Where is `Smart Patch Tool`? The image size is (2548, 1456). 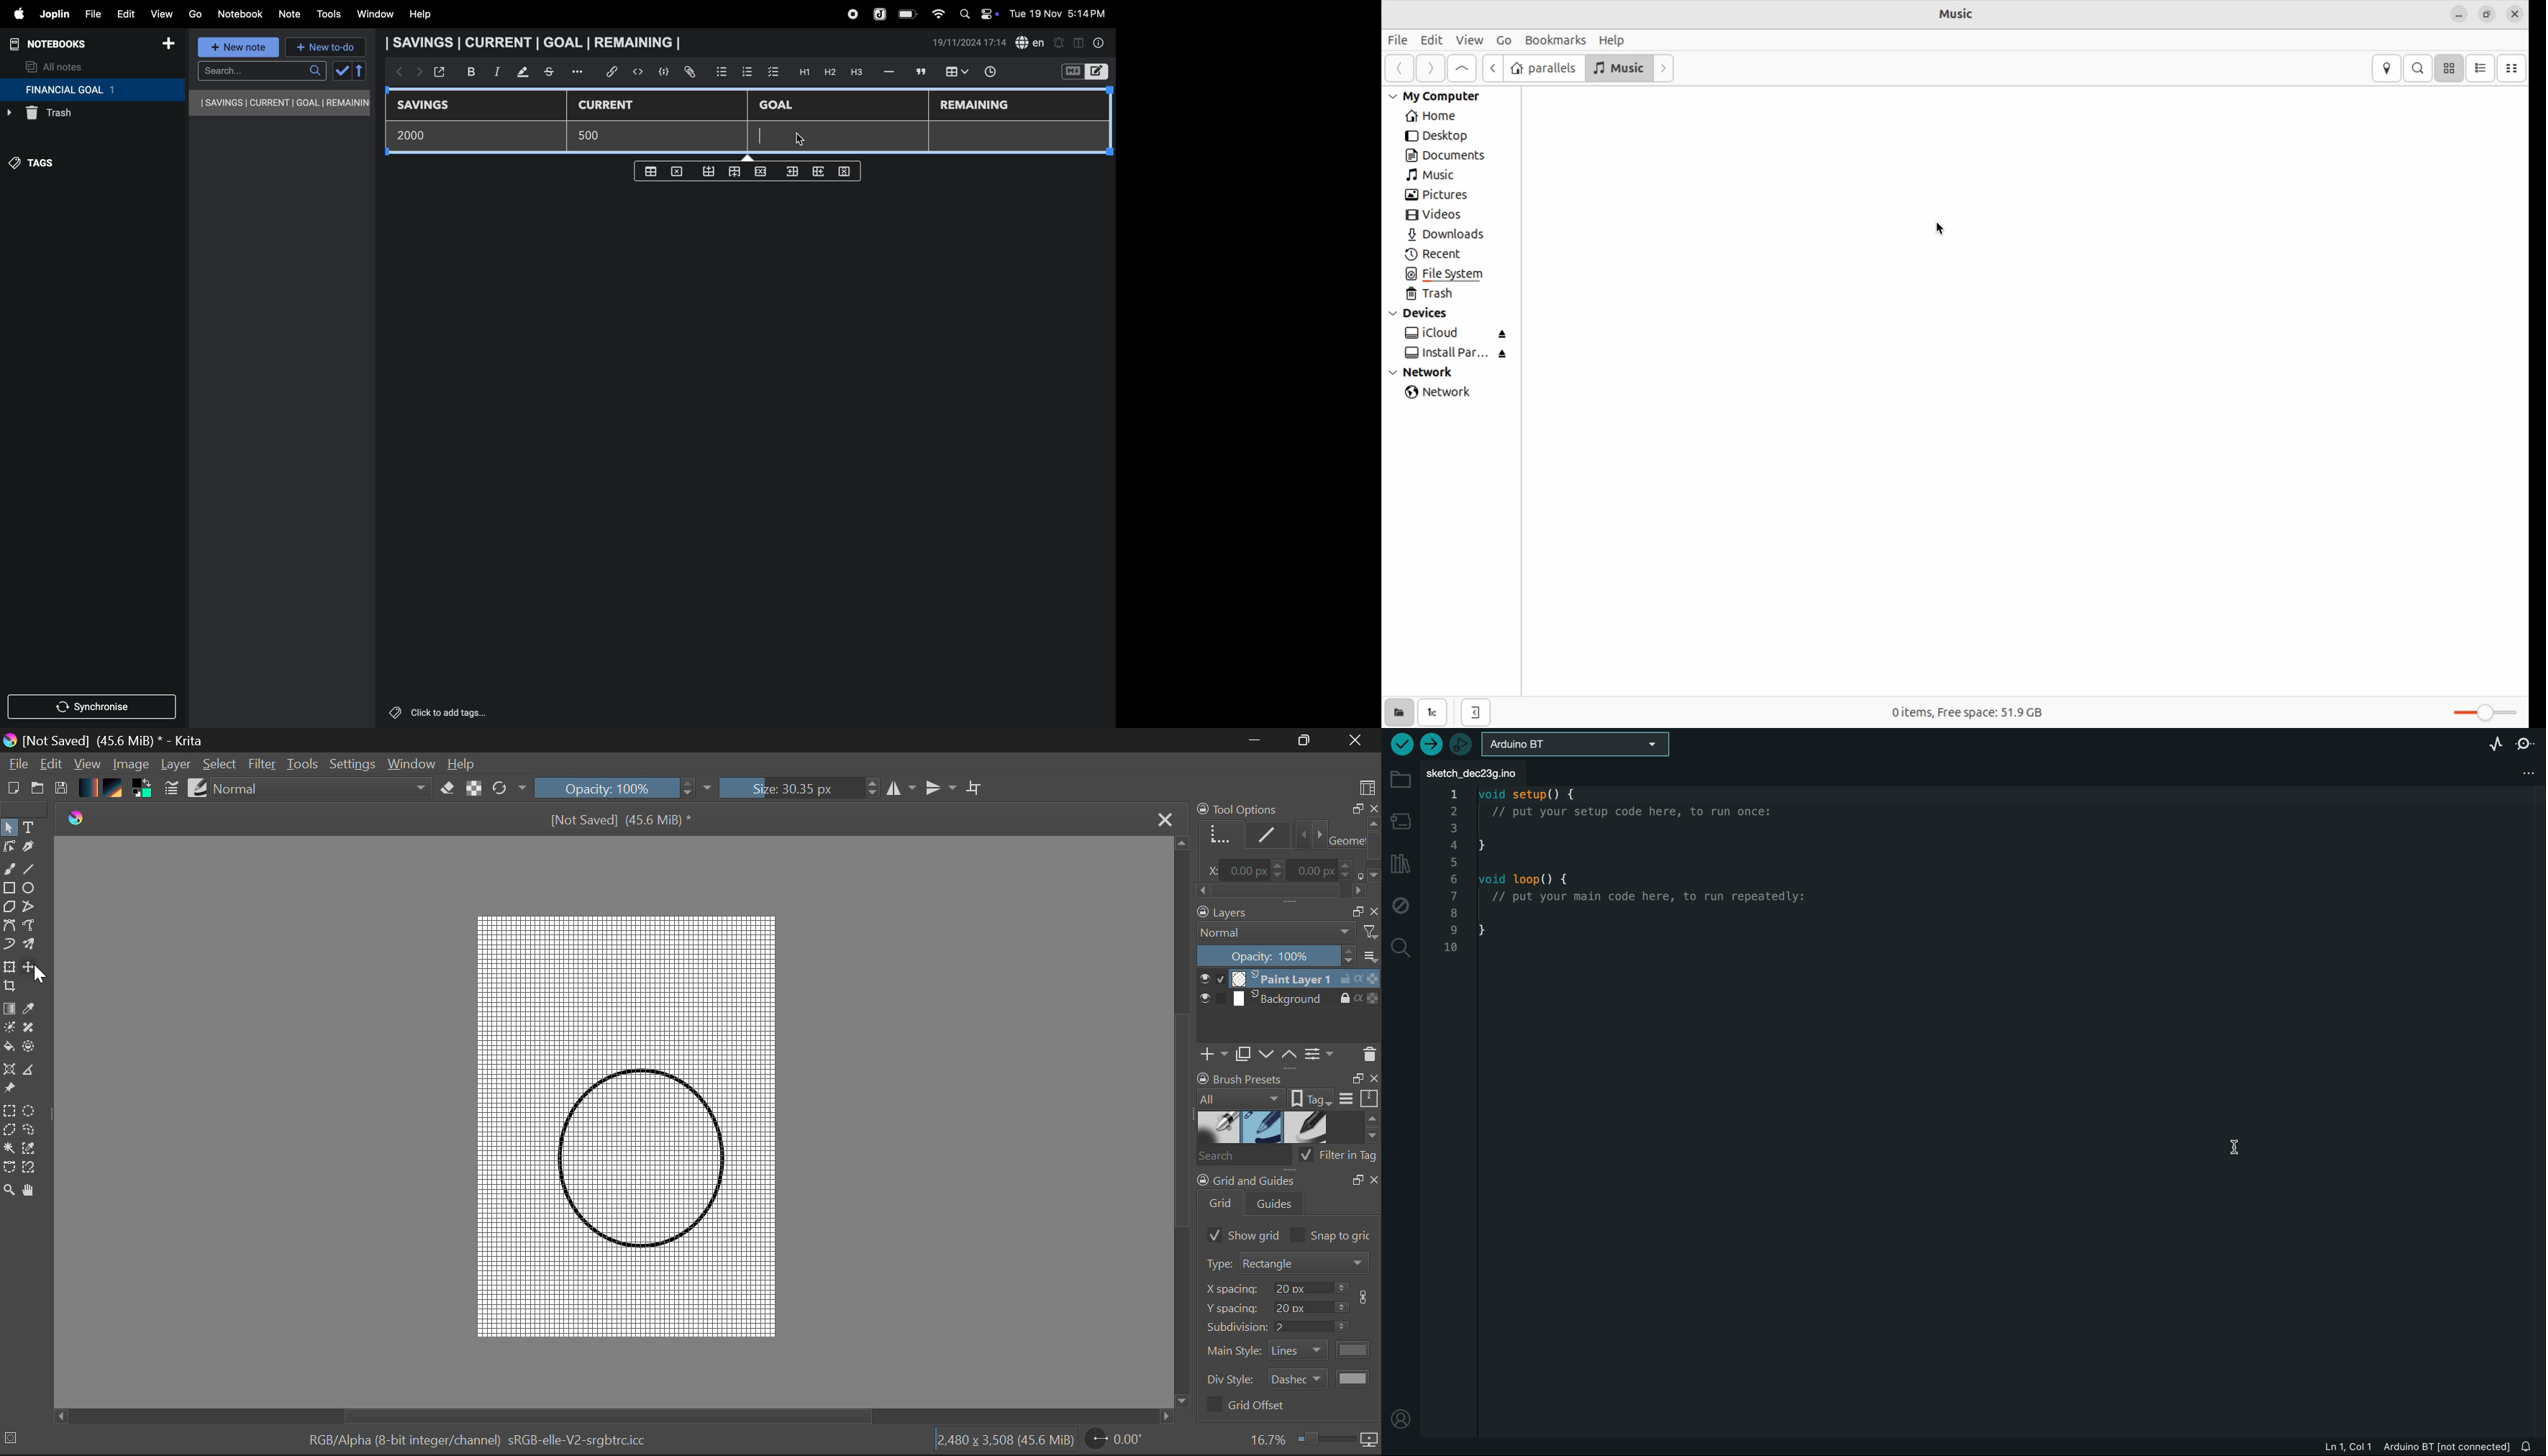
Smart Patch Tool is located at coordinates (33, 1027).